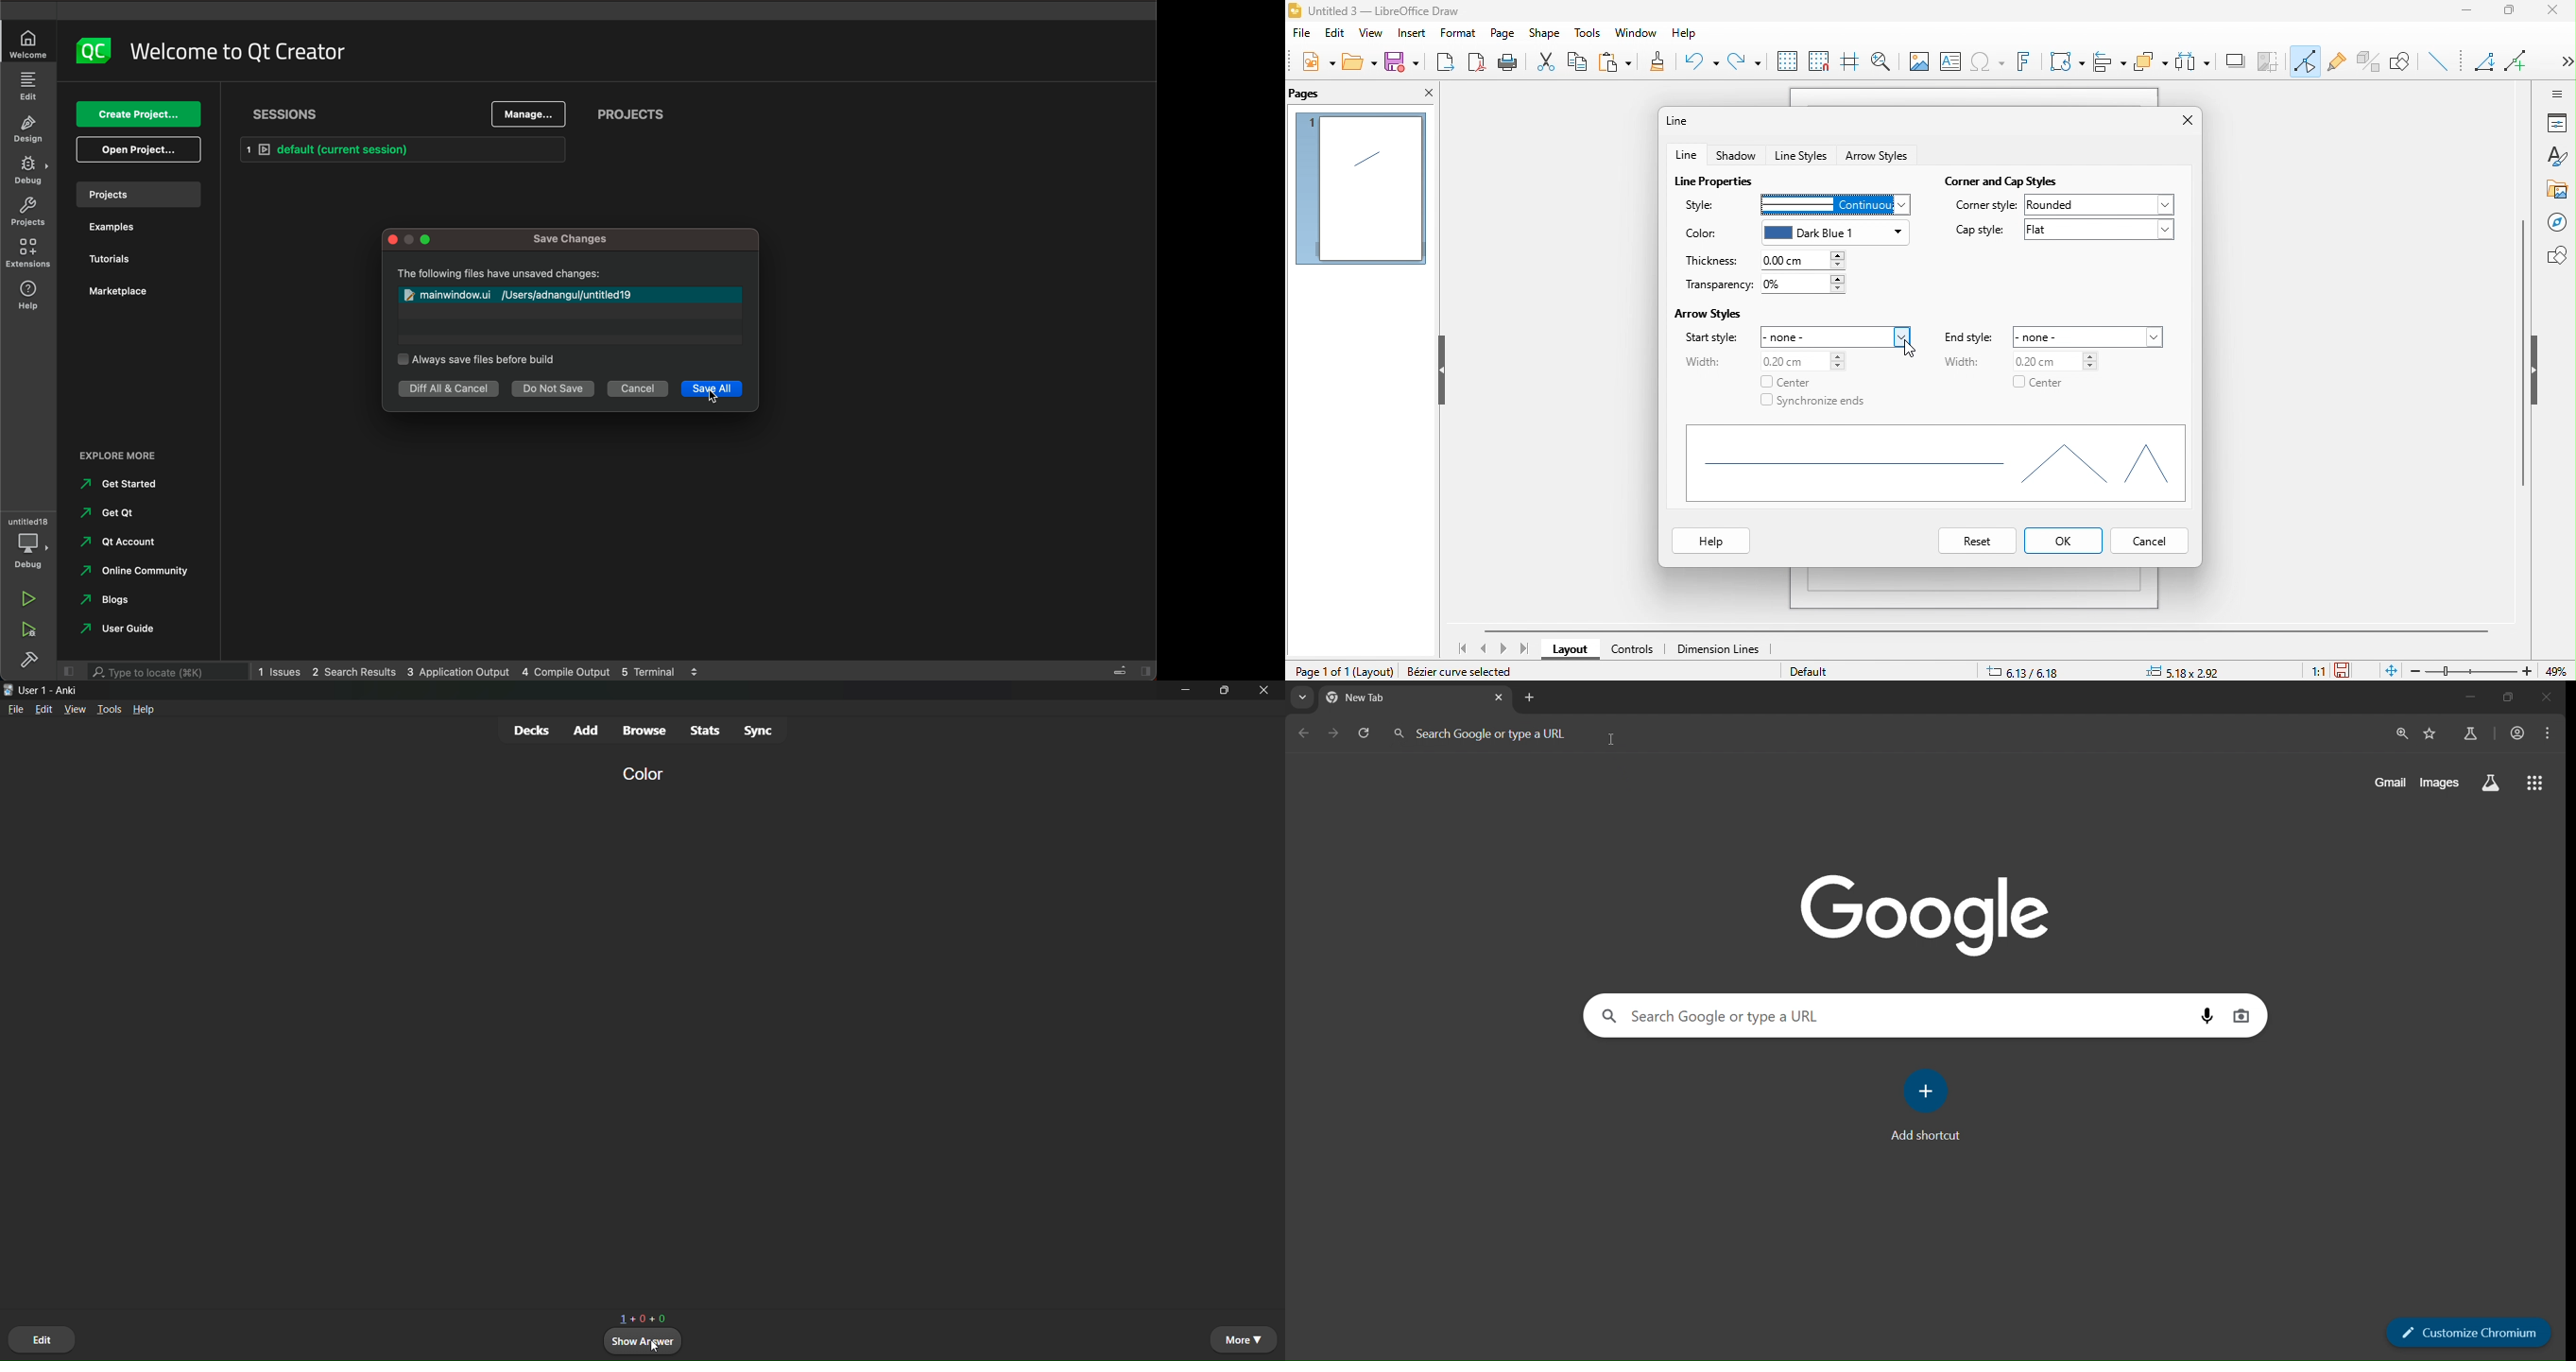 This screenshot has width=2576, height=1372. What do you see at coordinates (1545, 34) in the screenshot?
I see `shape` at bounding box center [1545, 34].